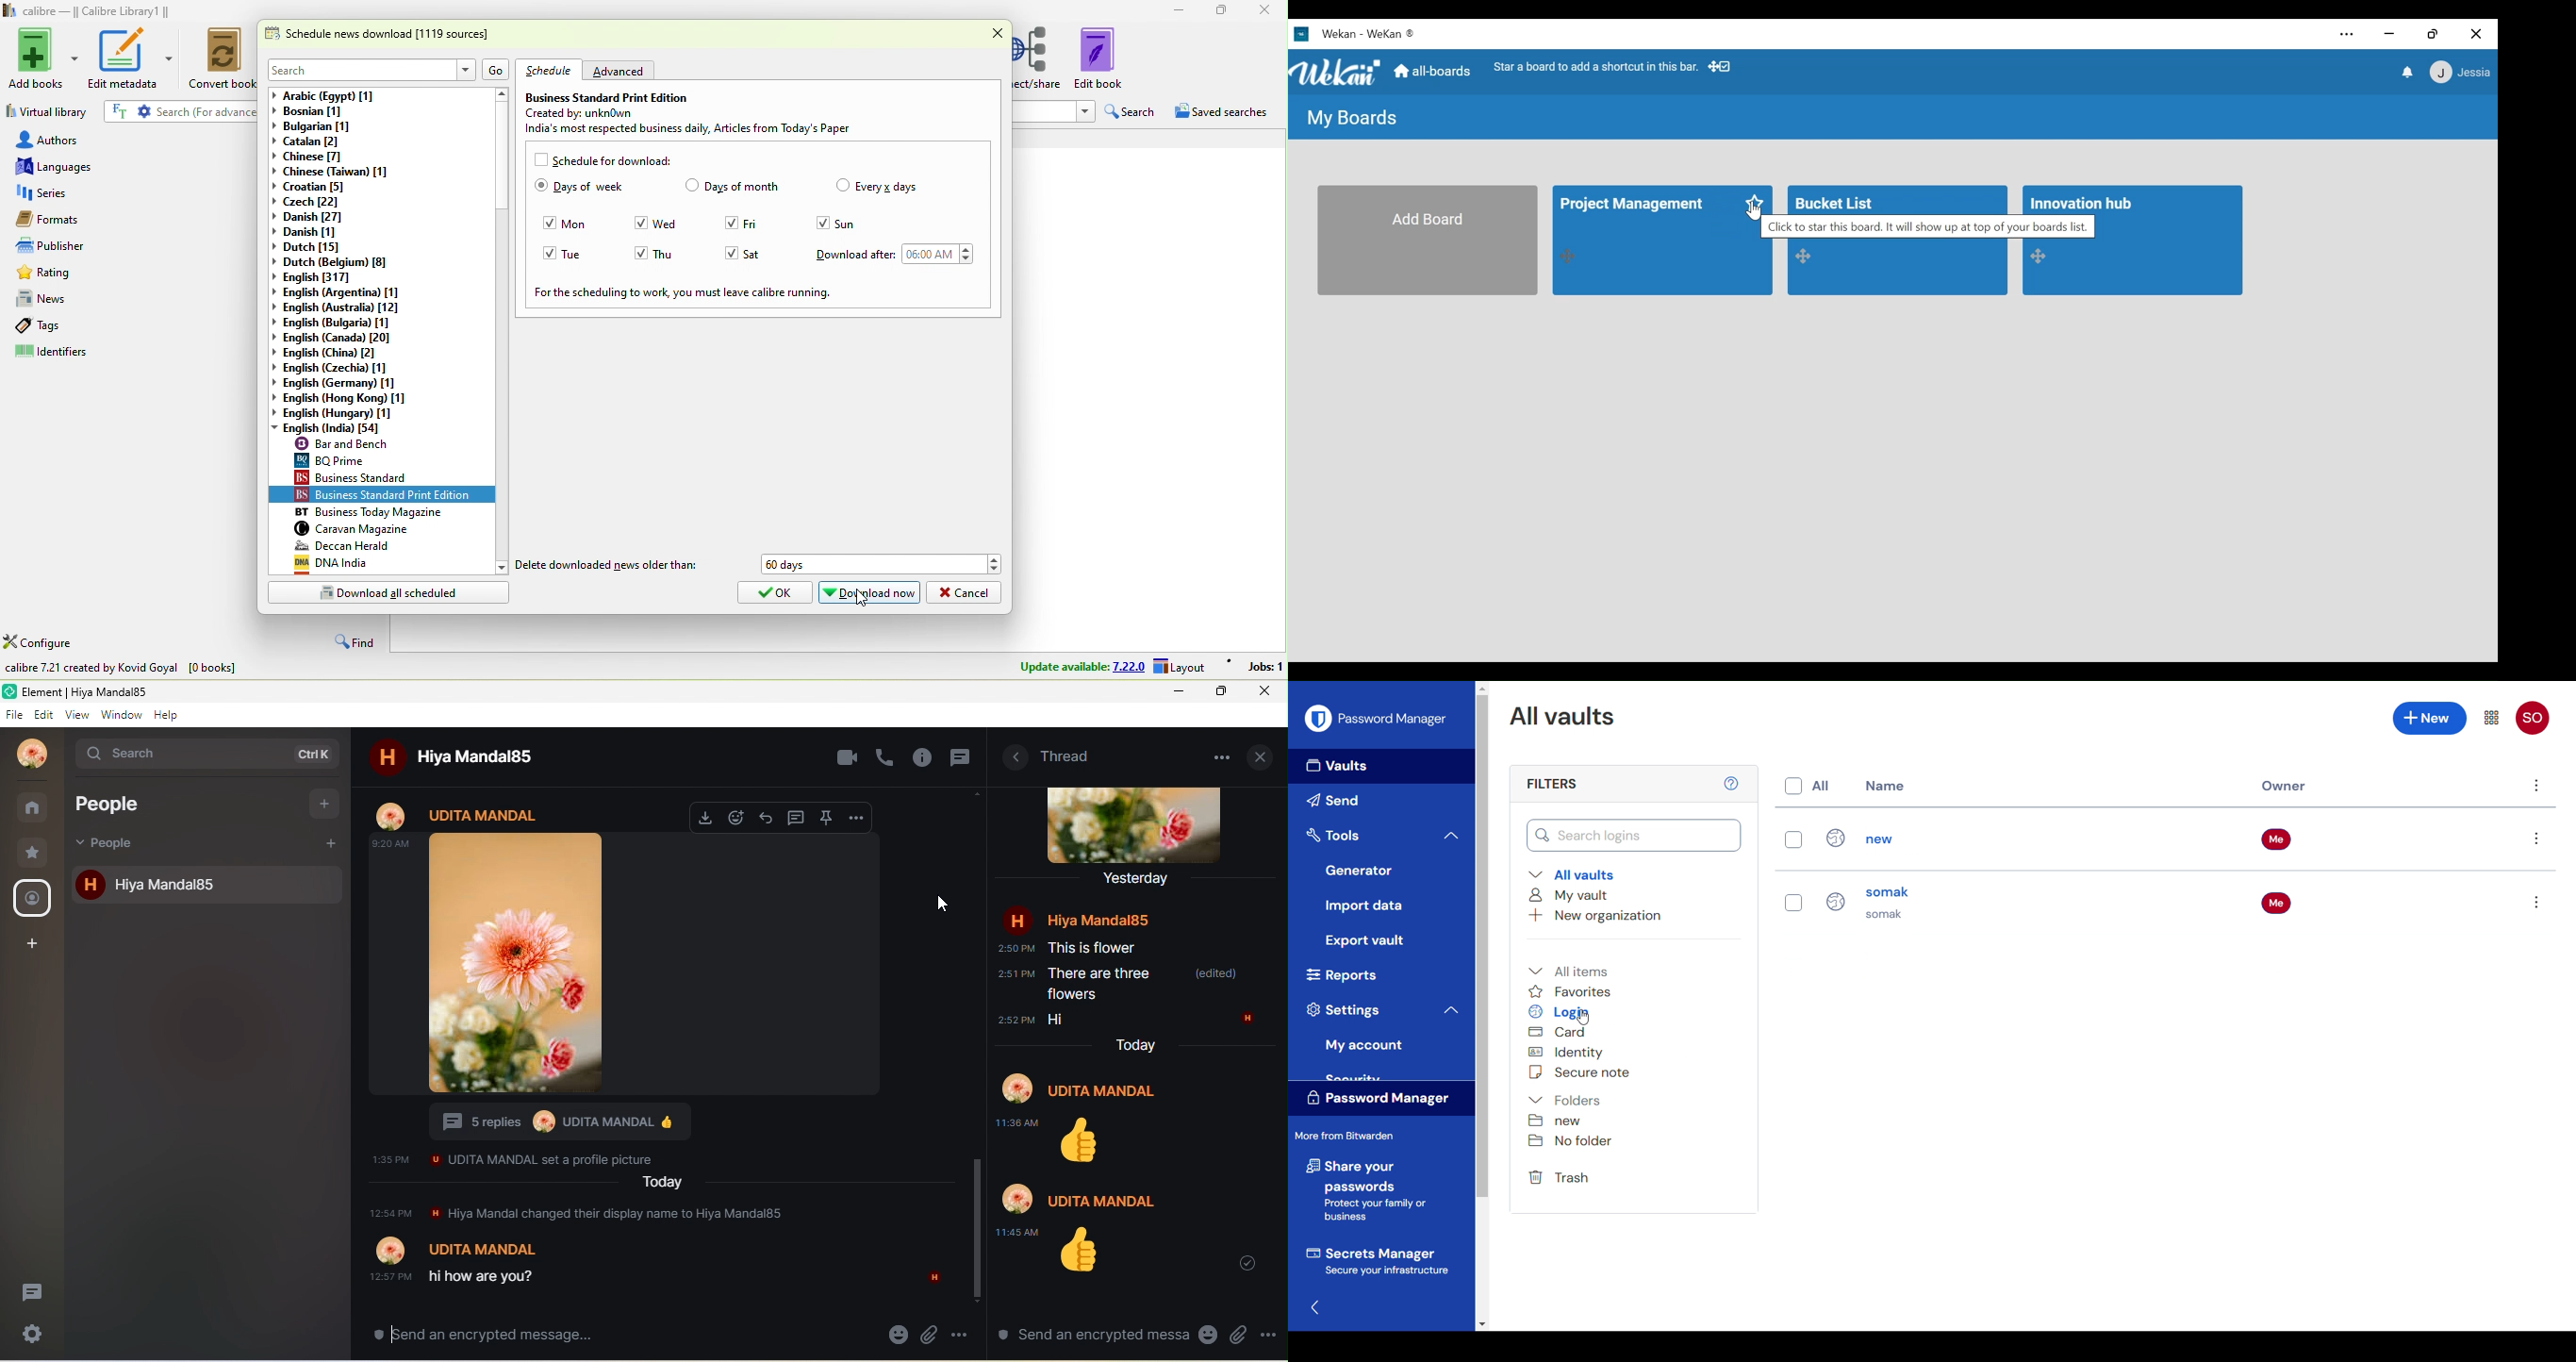  What do you see at coordinates (313, 201) in the screenshot?
I see `czech[22]` at bounding box center [313, 201].